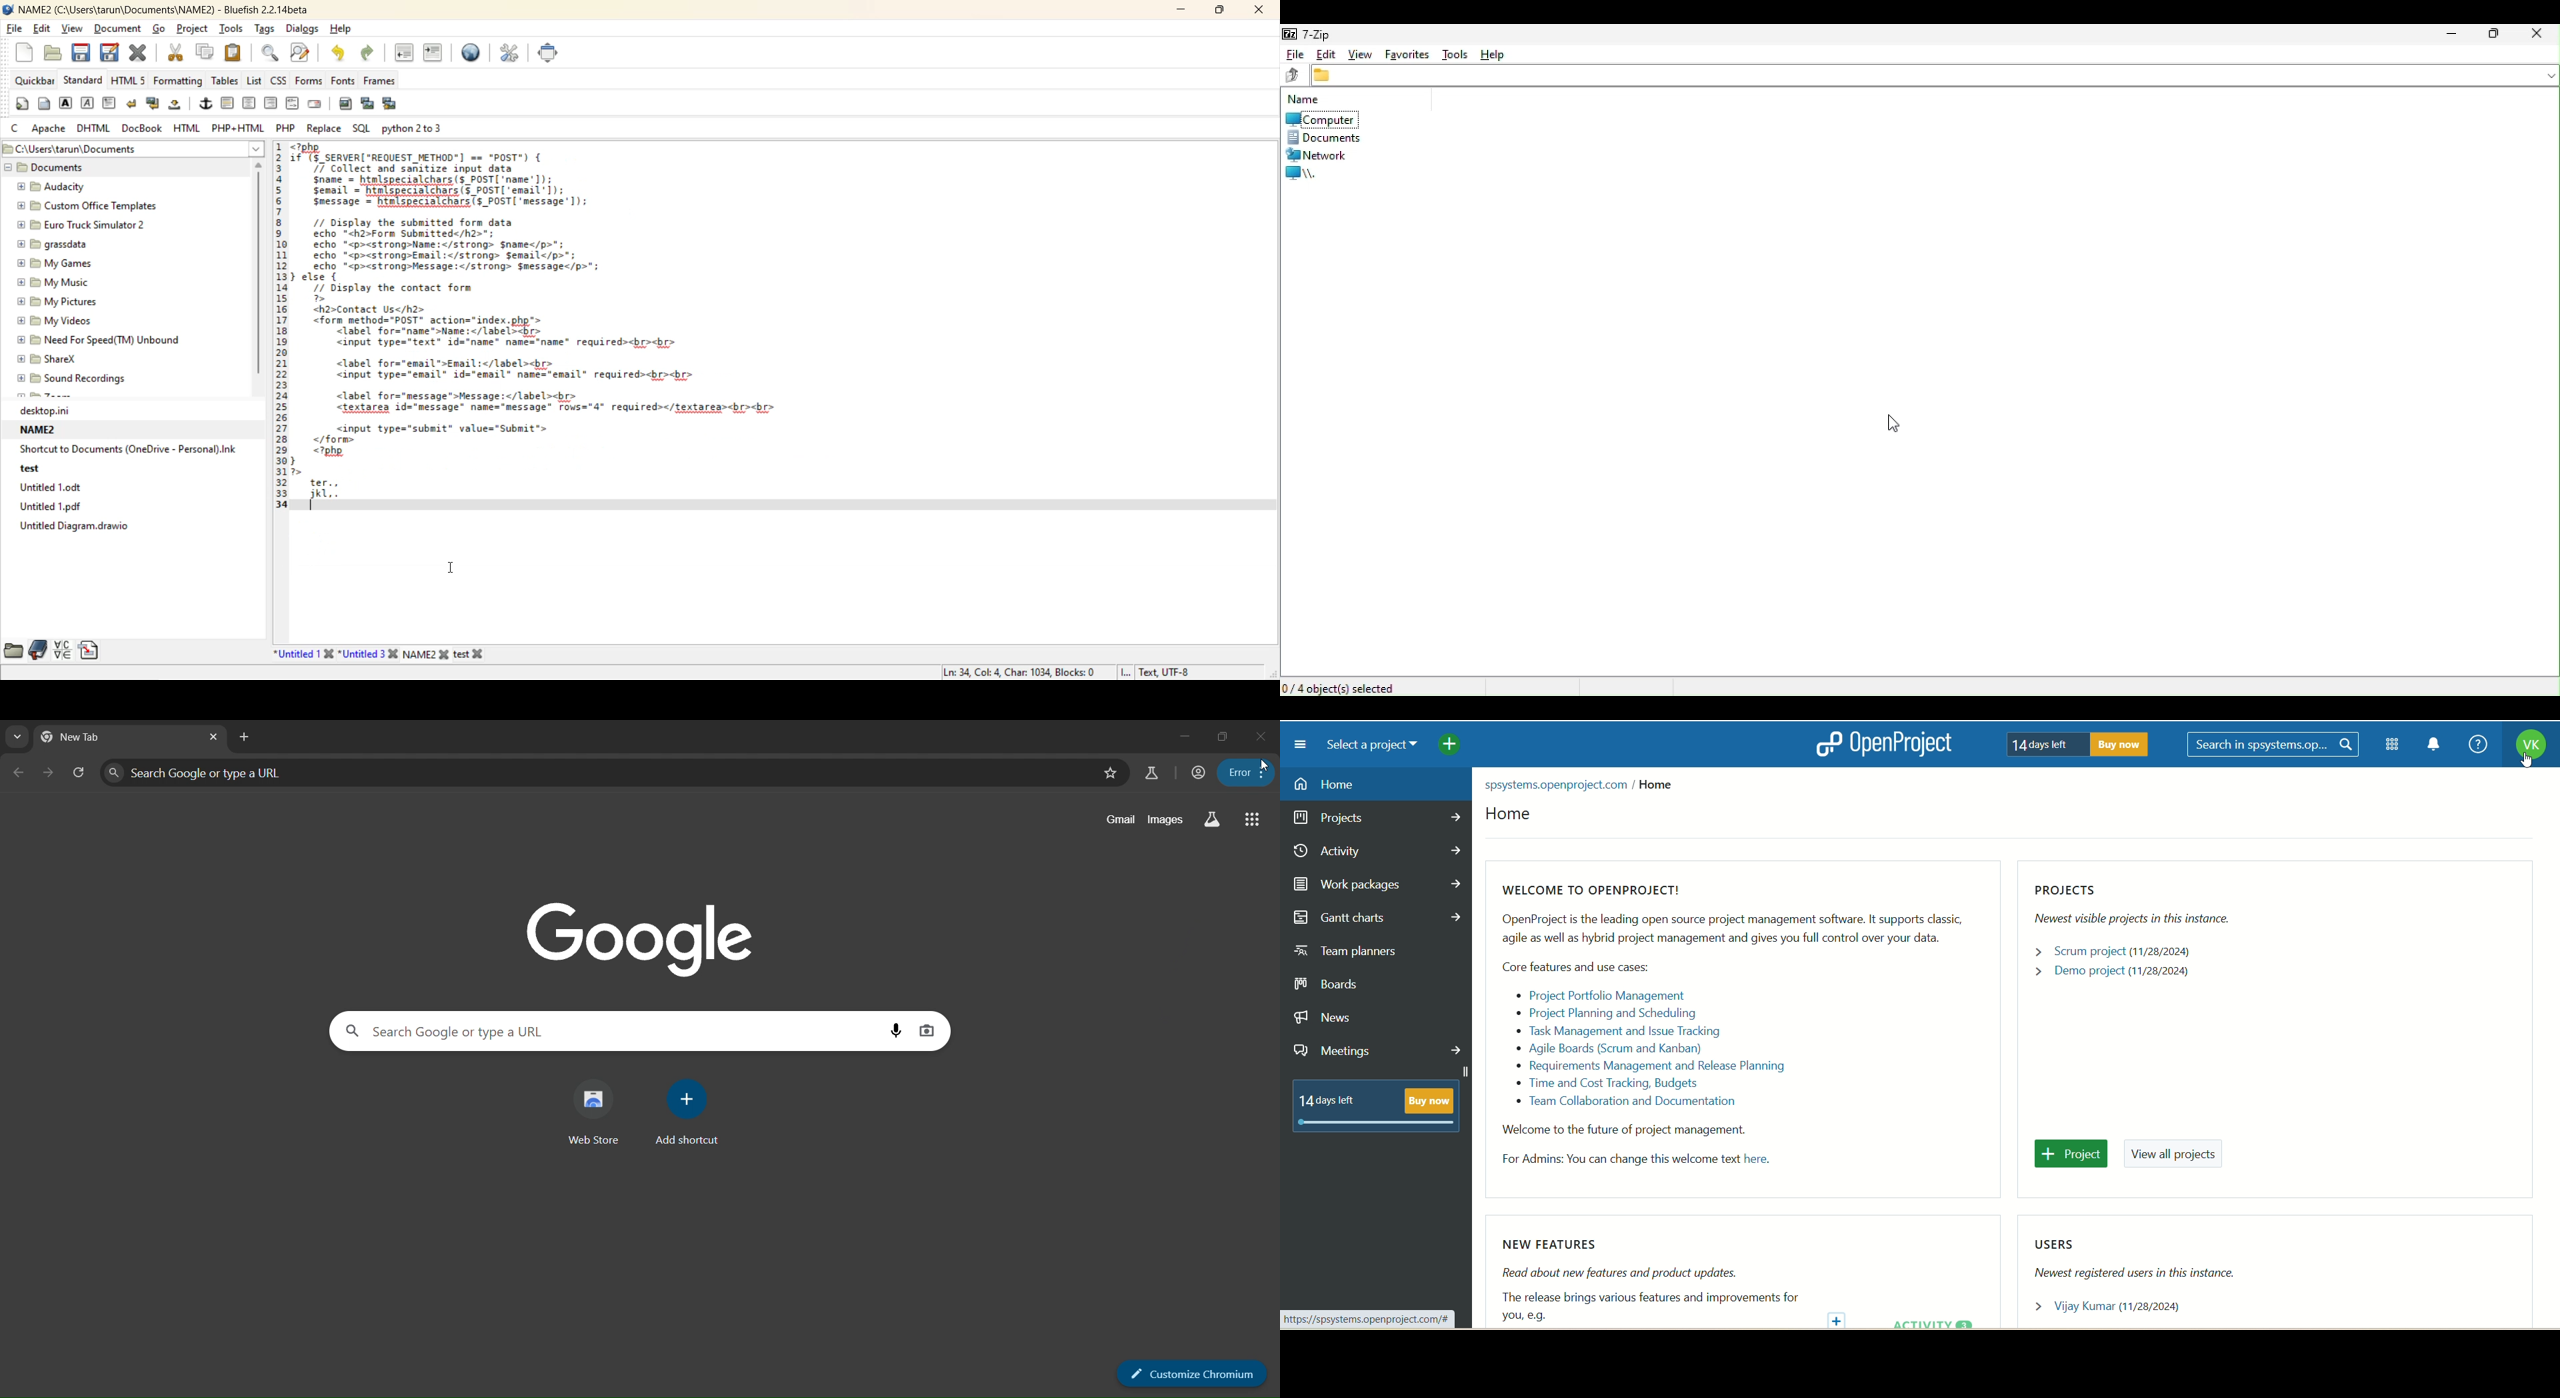  Describe the element at coordinates (1061, 669) in the screenshot. I see `metadata` at that location.